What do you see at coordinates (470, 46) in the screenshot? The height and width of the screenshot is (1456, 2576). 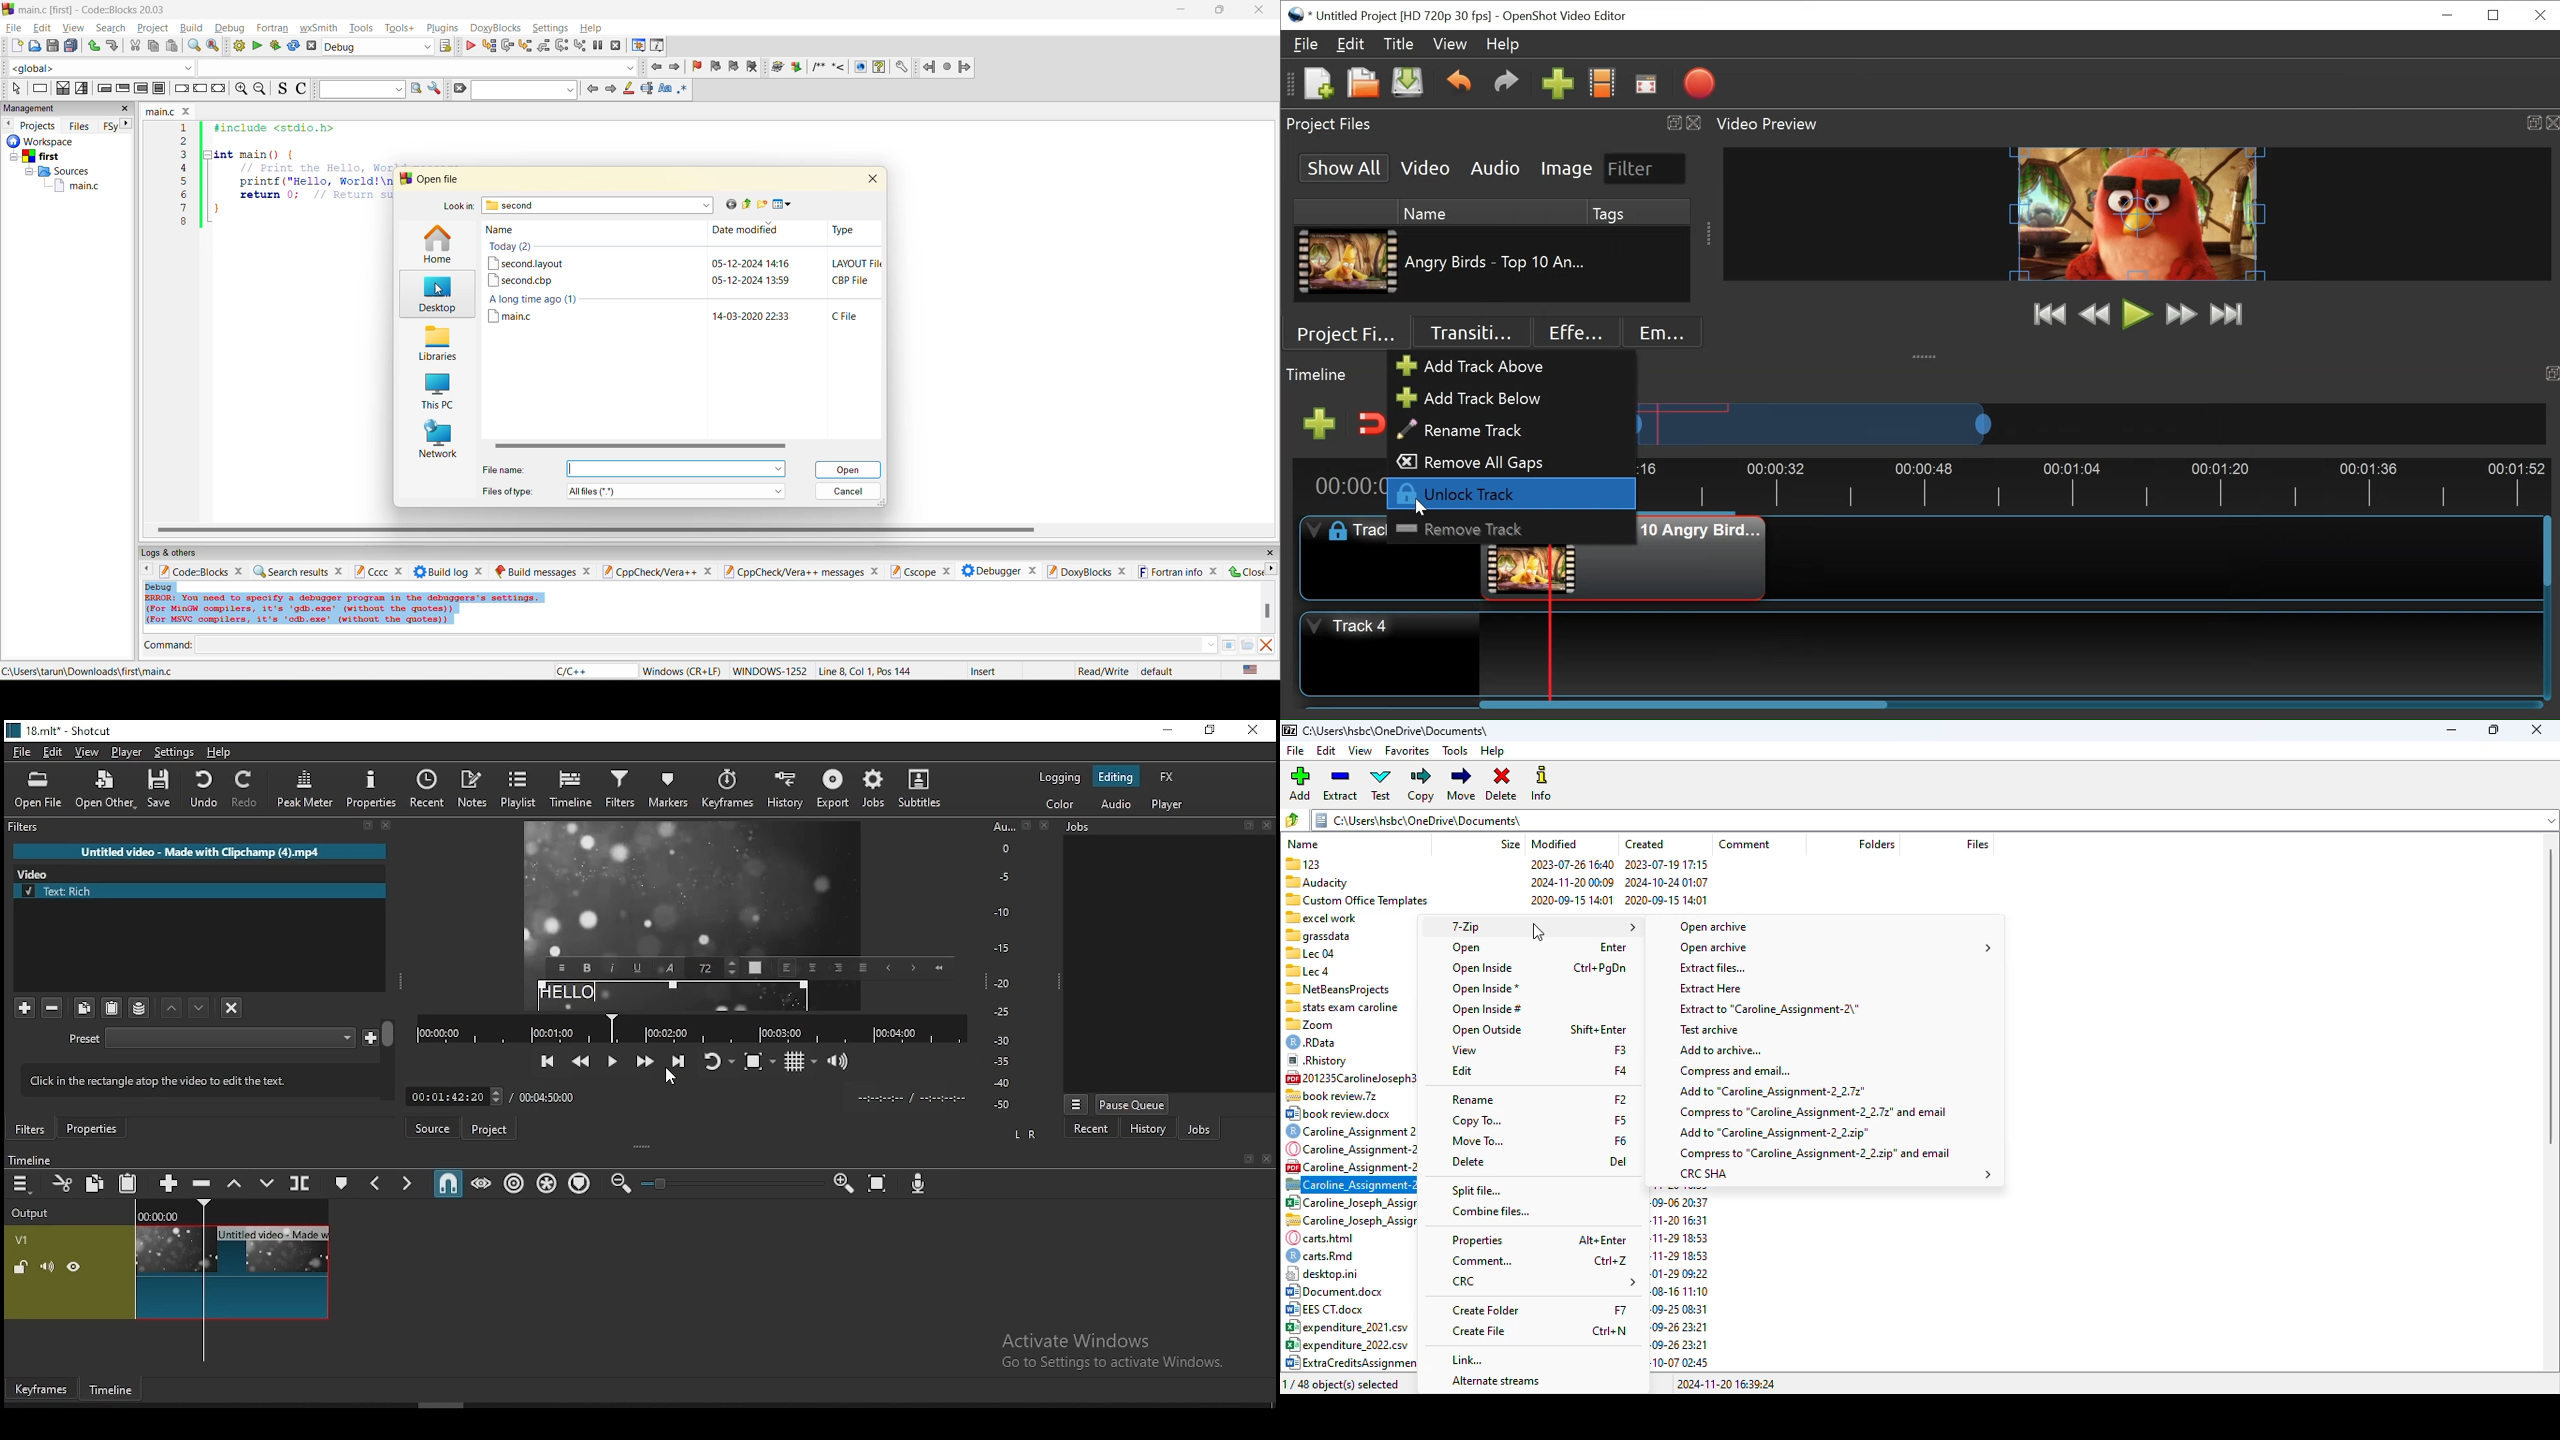 I see `debug/continue` at bounding box center [470, 46].